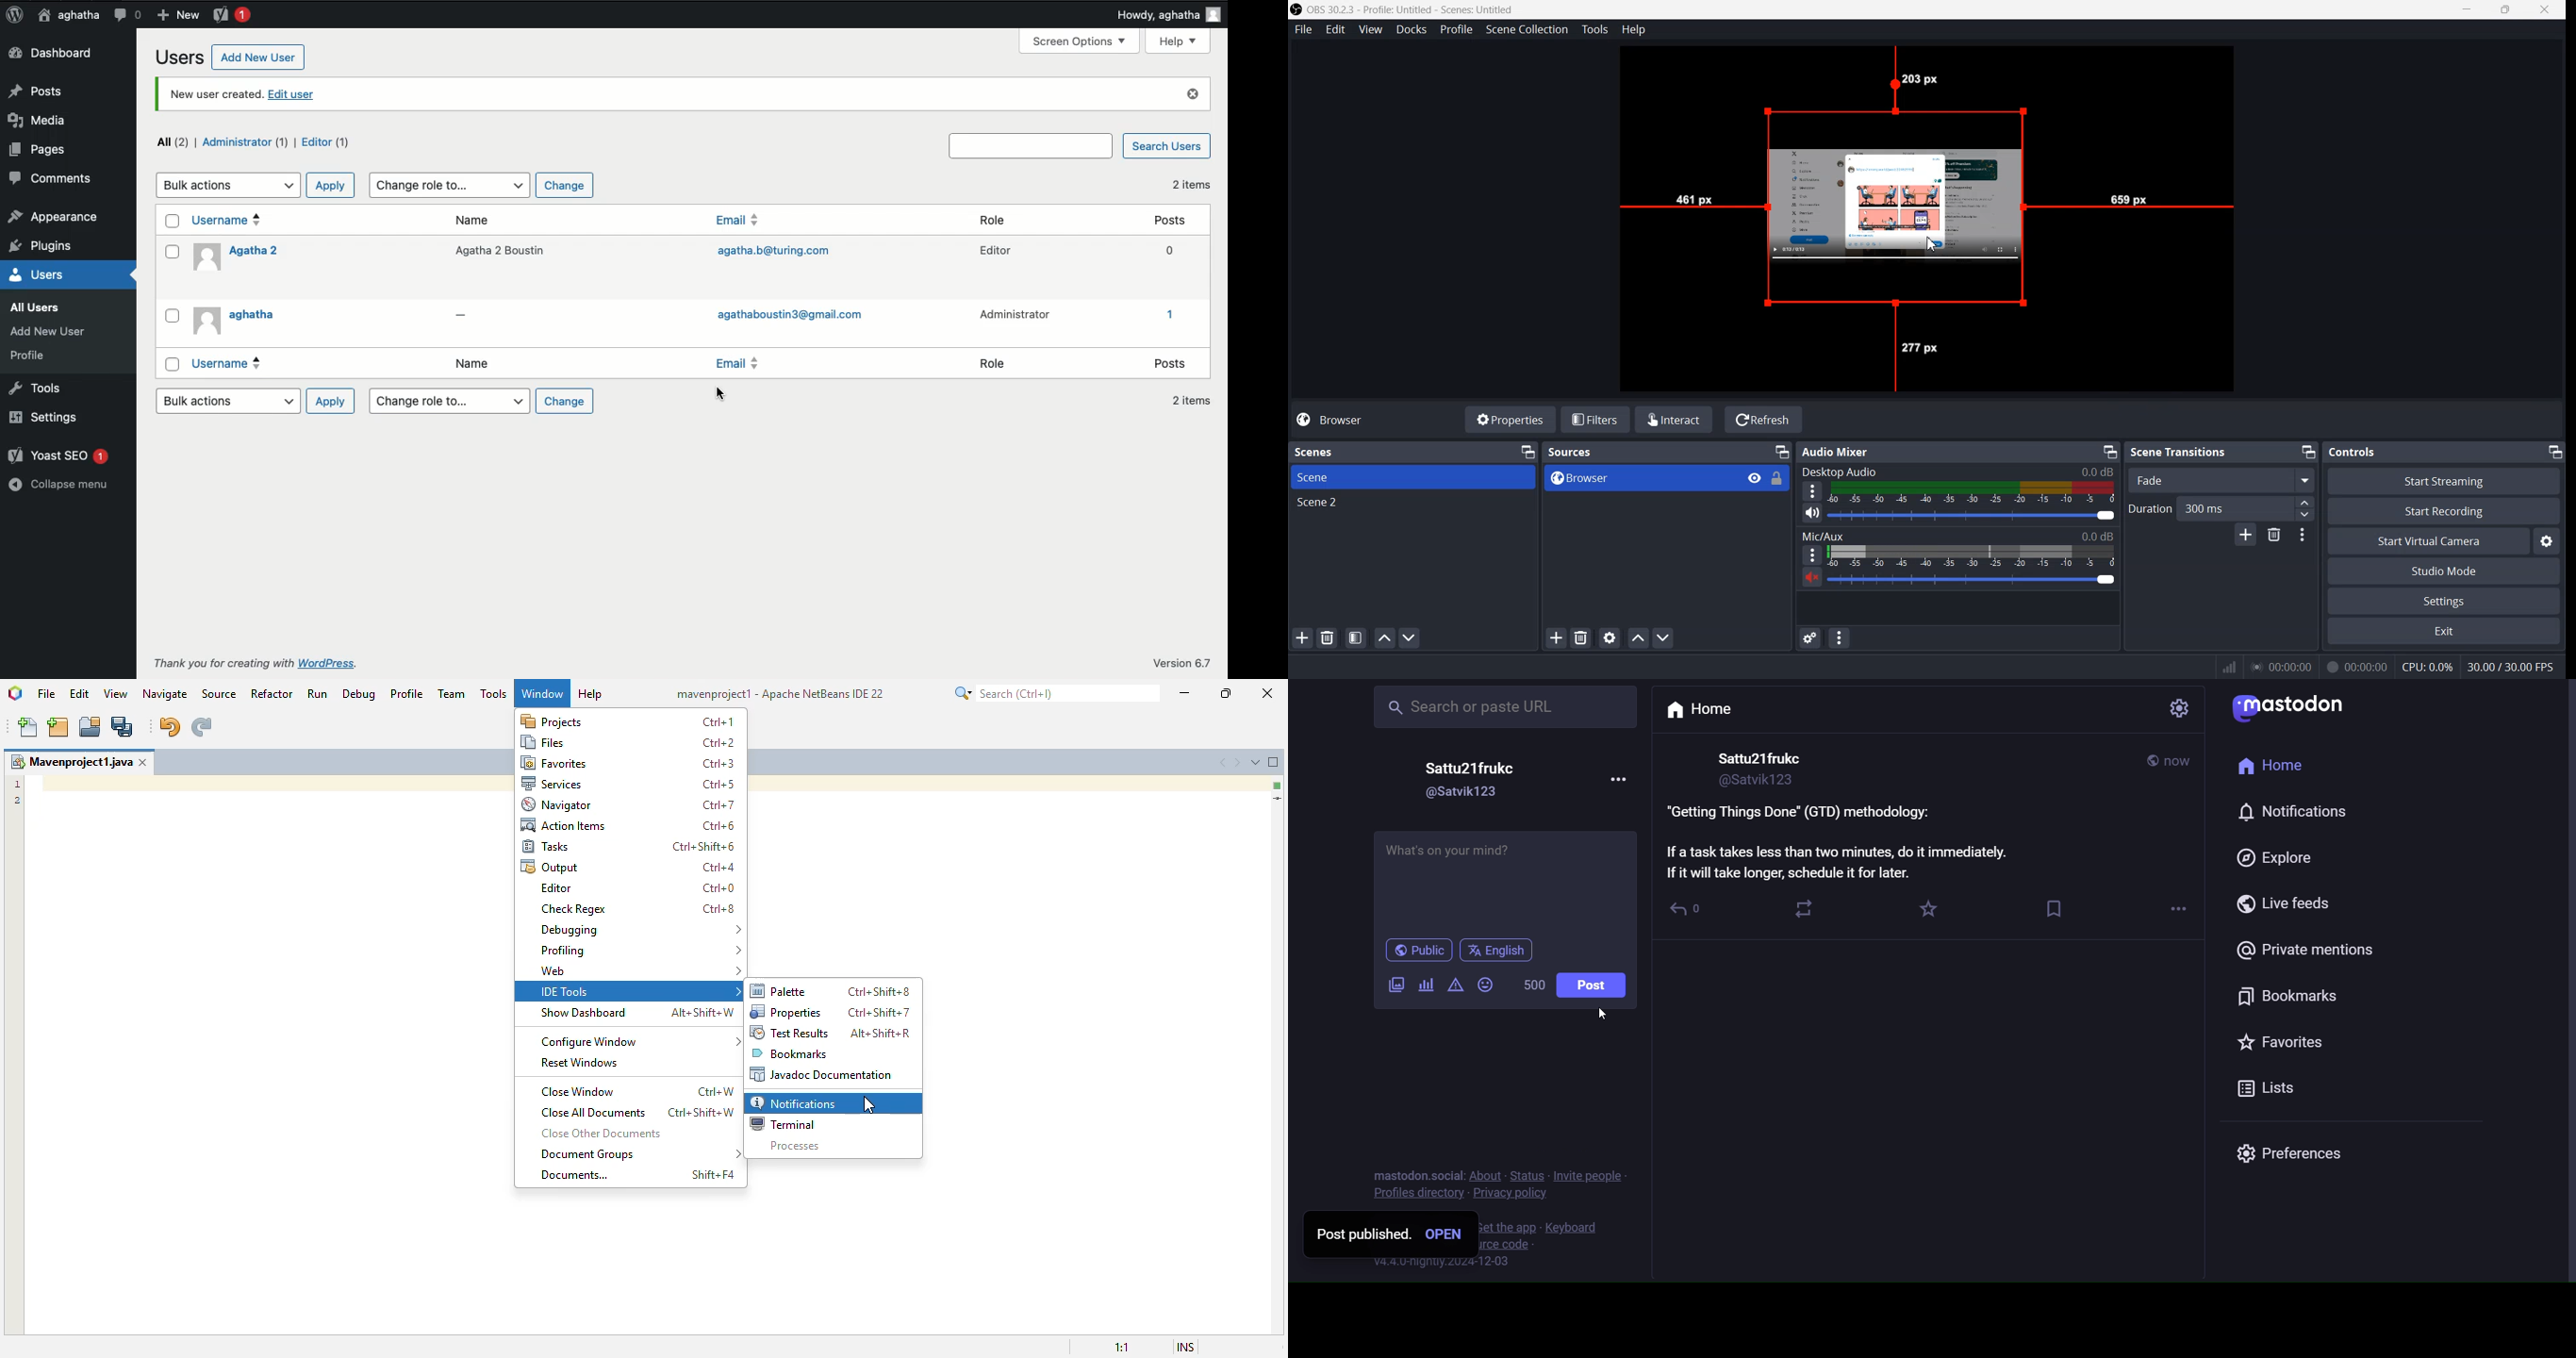 This screenshot has width=2576, height=1372. Describe the element at coordinates (1417, 949) in the screenshot. I see `public` at that location.